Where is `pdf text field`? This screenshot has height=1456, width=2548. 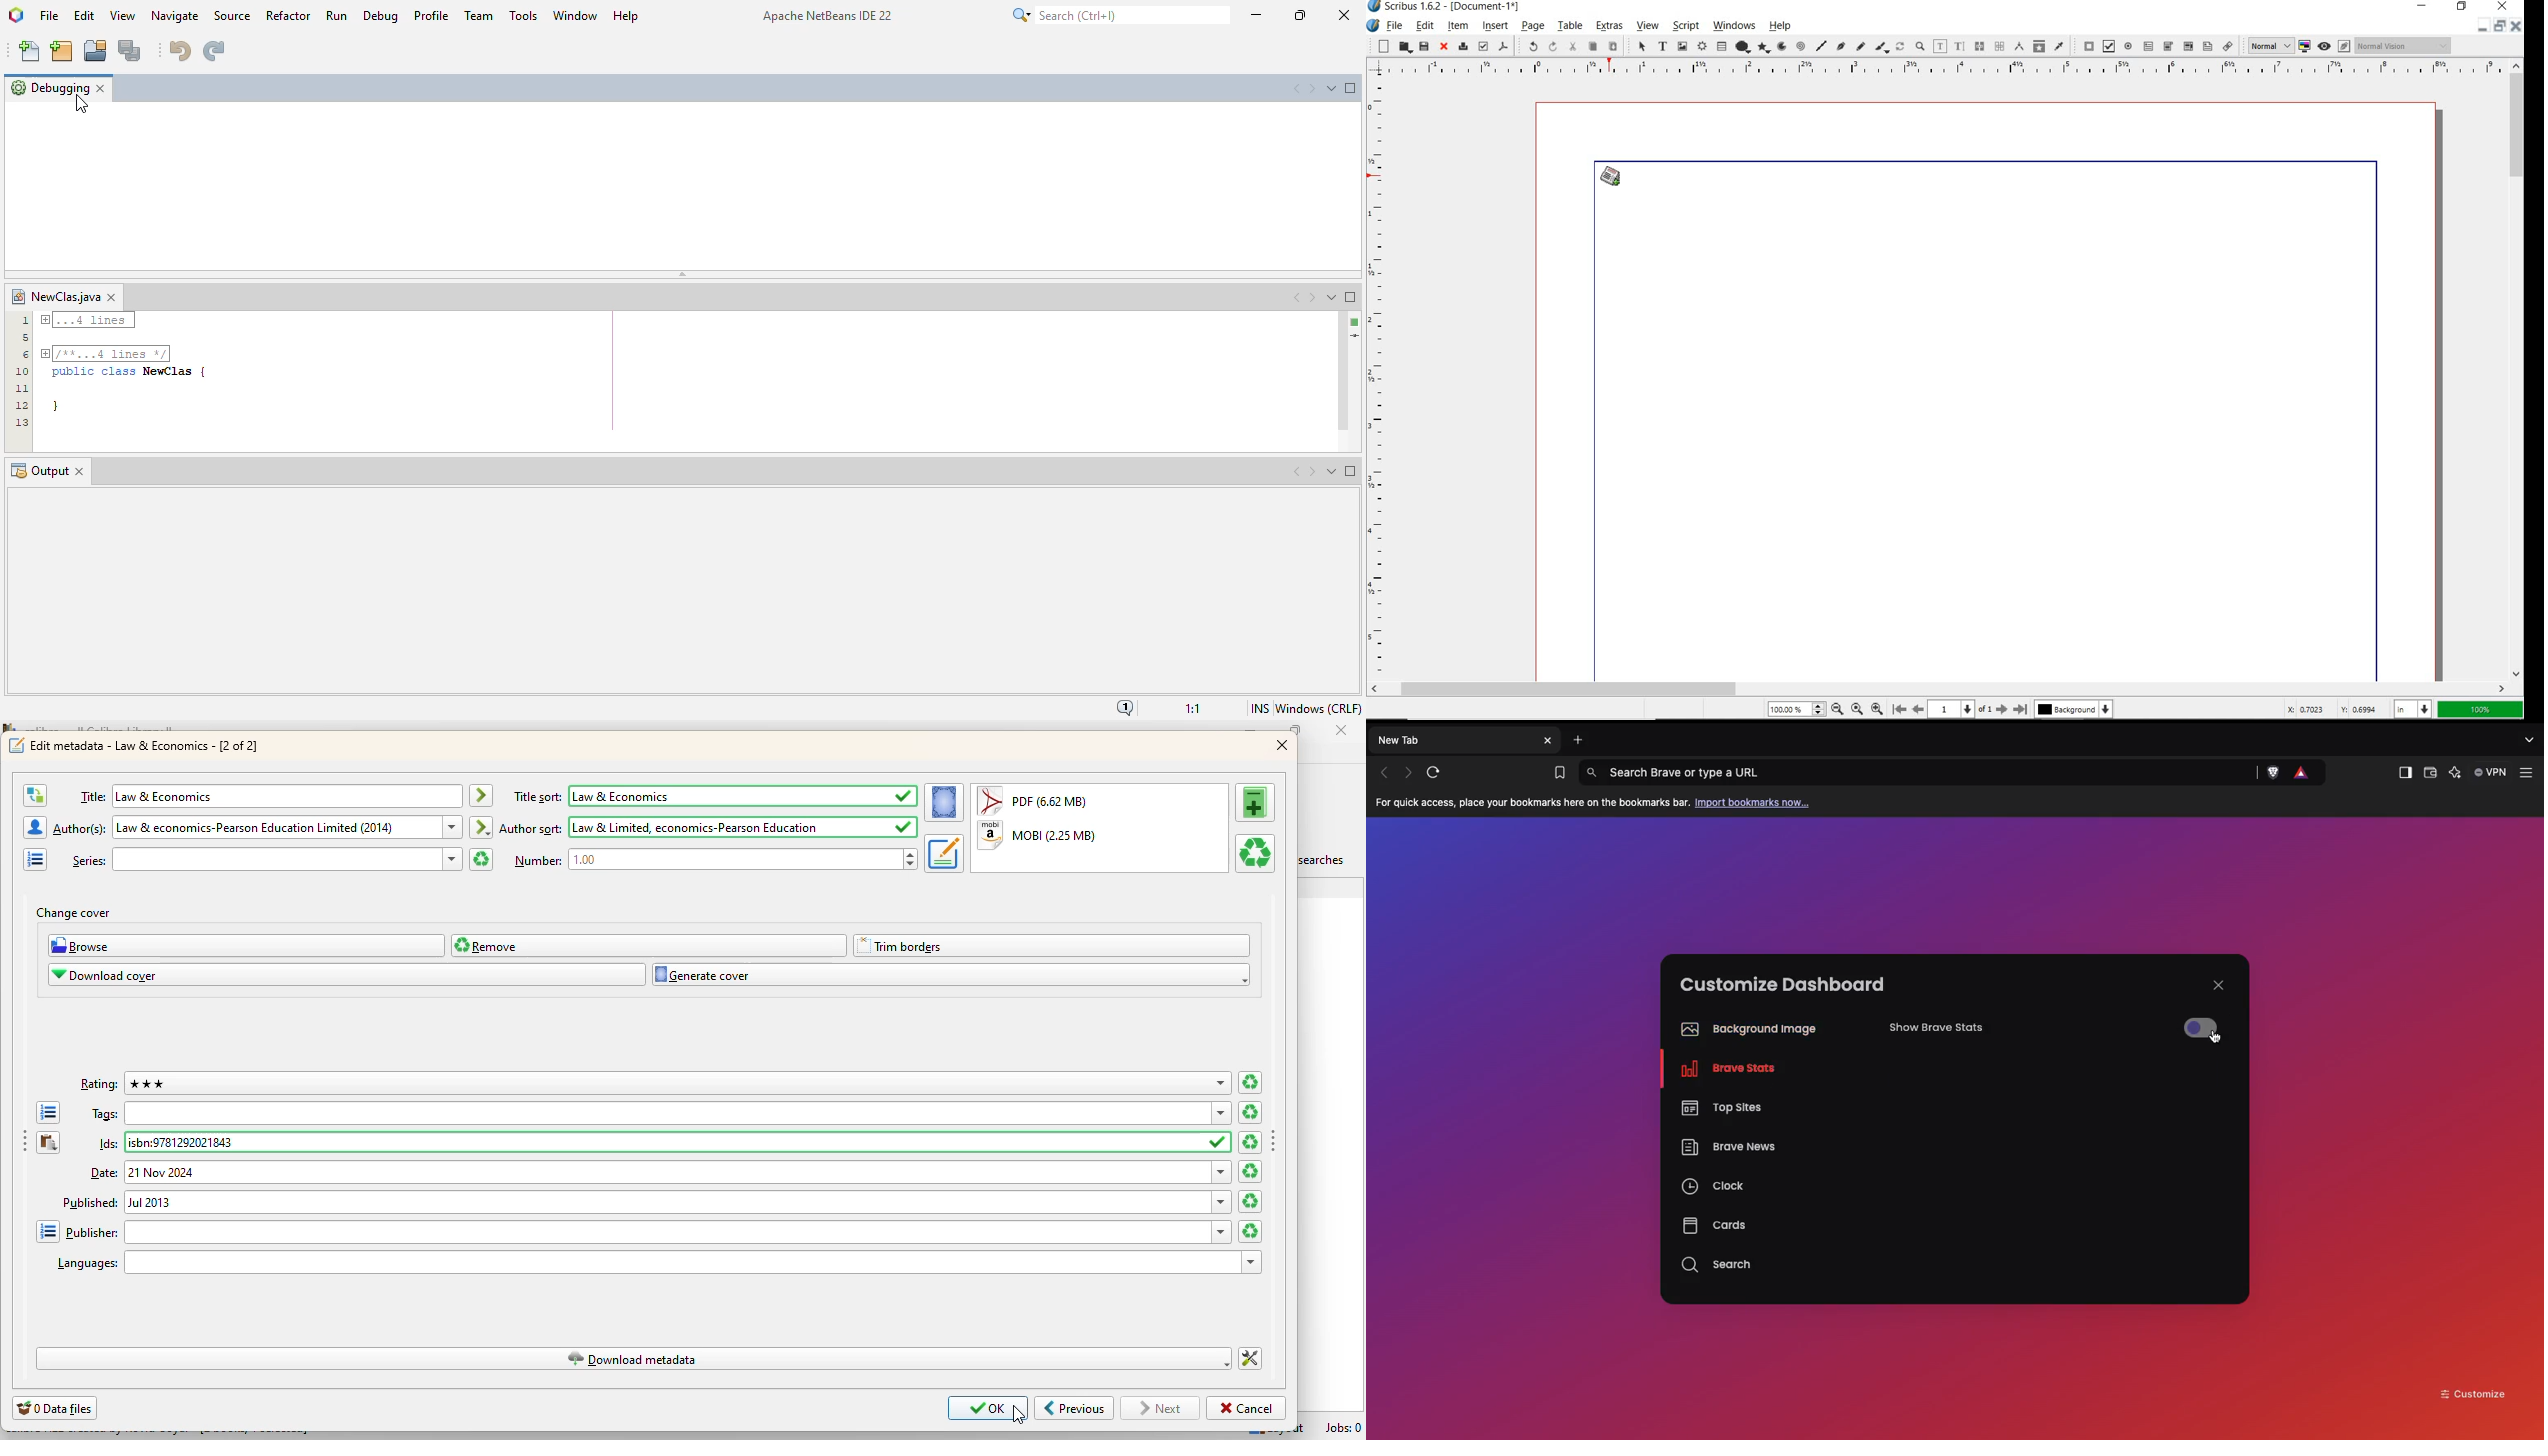
pdf text field is located at coordinates (2149, 46).